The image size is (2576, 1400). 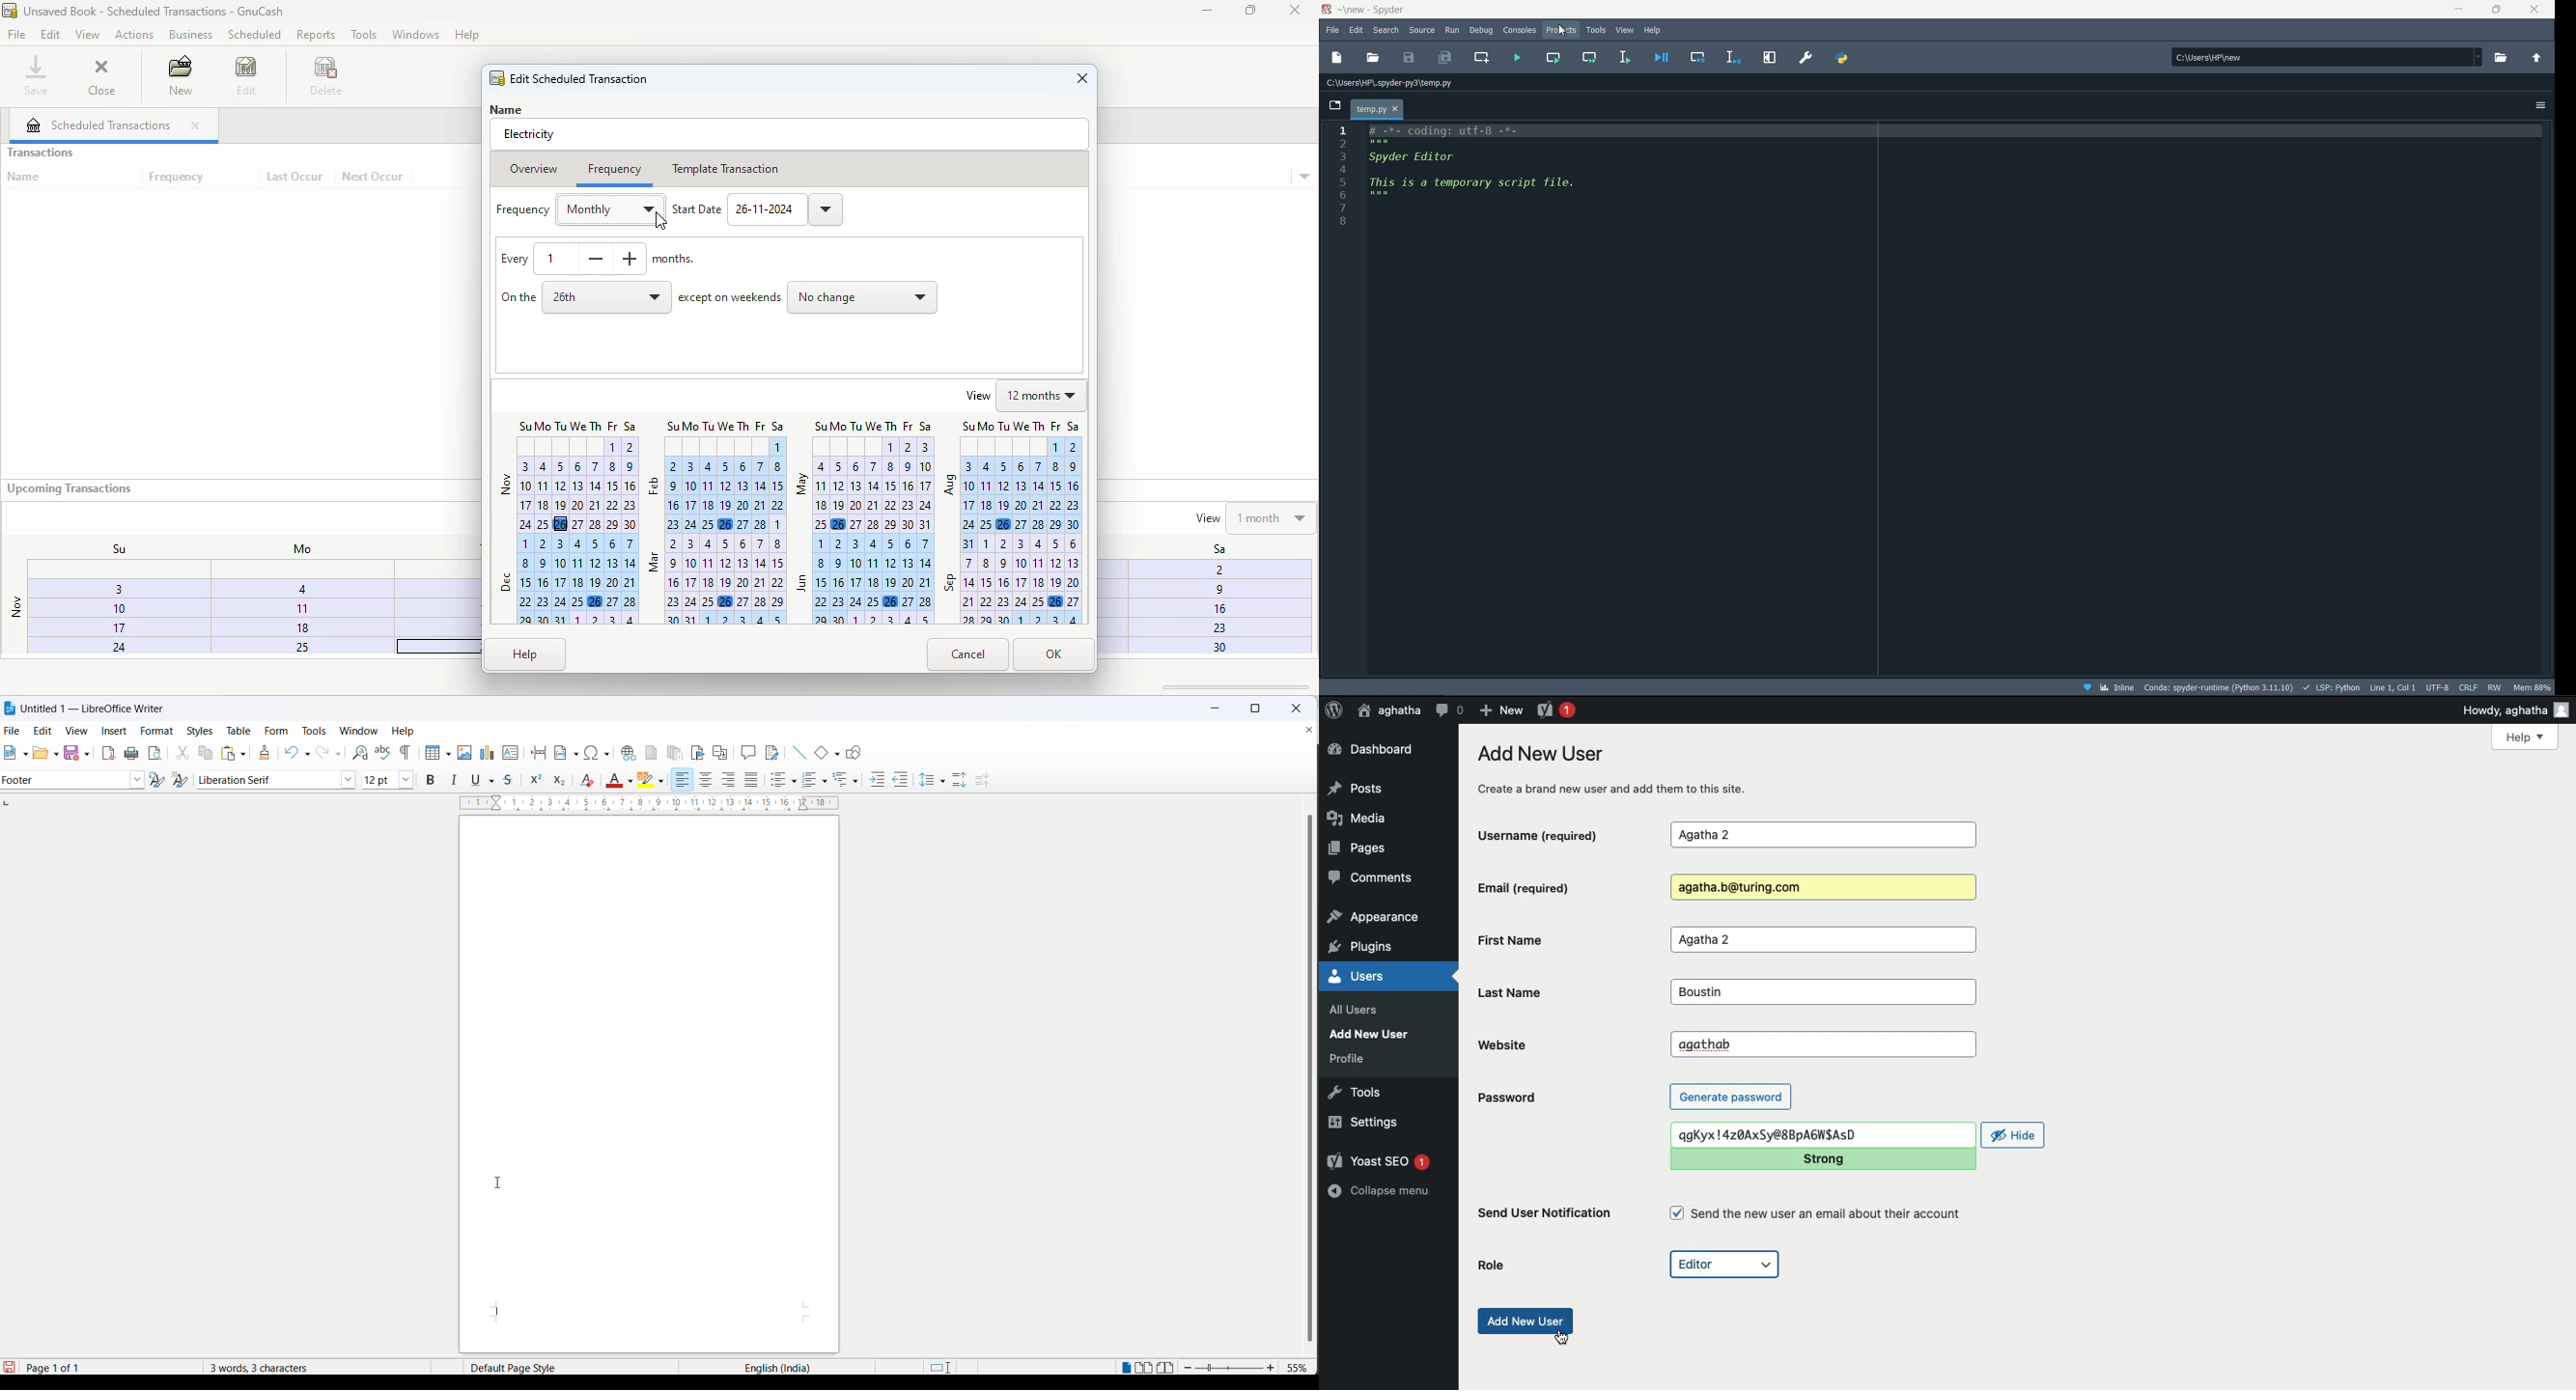 What do you see at coordinates (92, 707) in the screenshot?
I see `Untitled 1 - Litre Office Writer` at bounding box center [92, 707].